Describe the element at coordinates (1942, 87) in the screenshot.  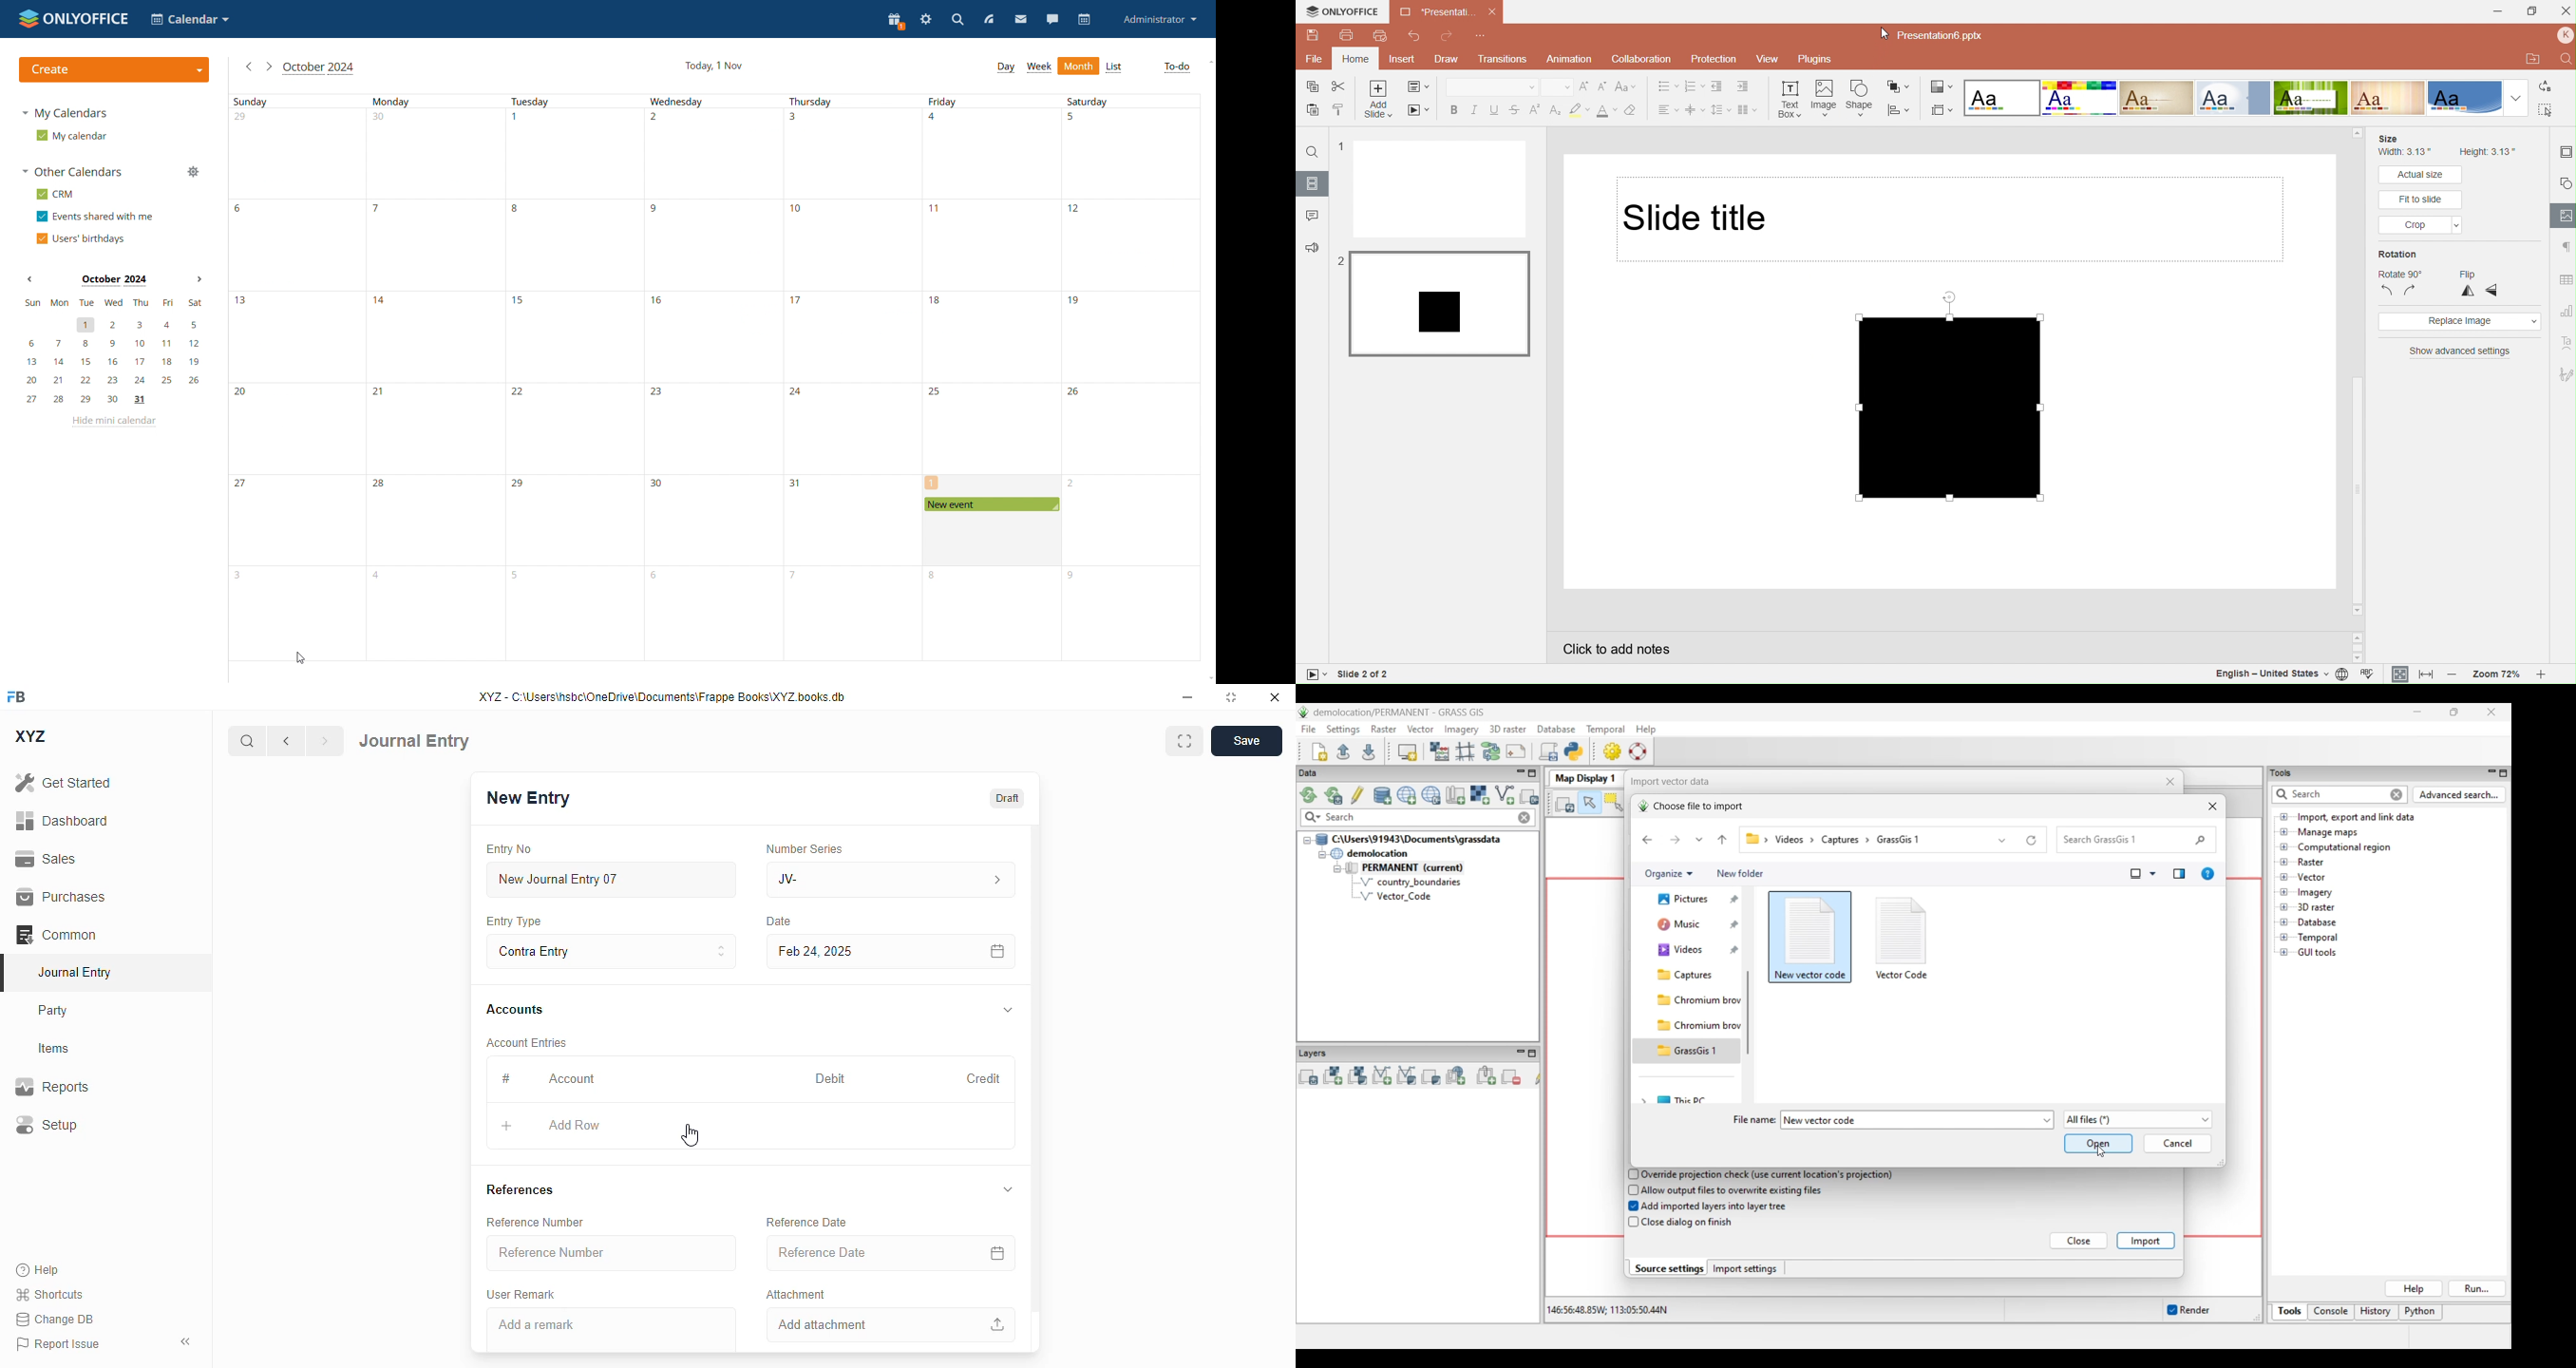
I see `Change color theme` at that location.